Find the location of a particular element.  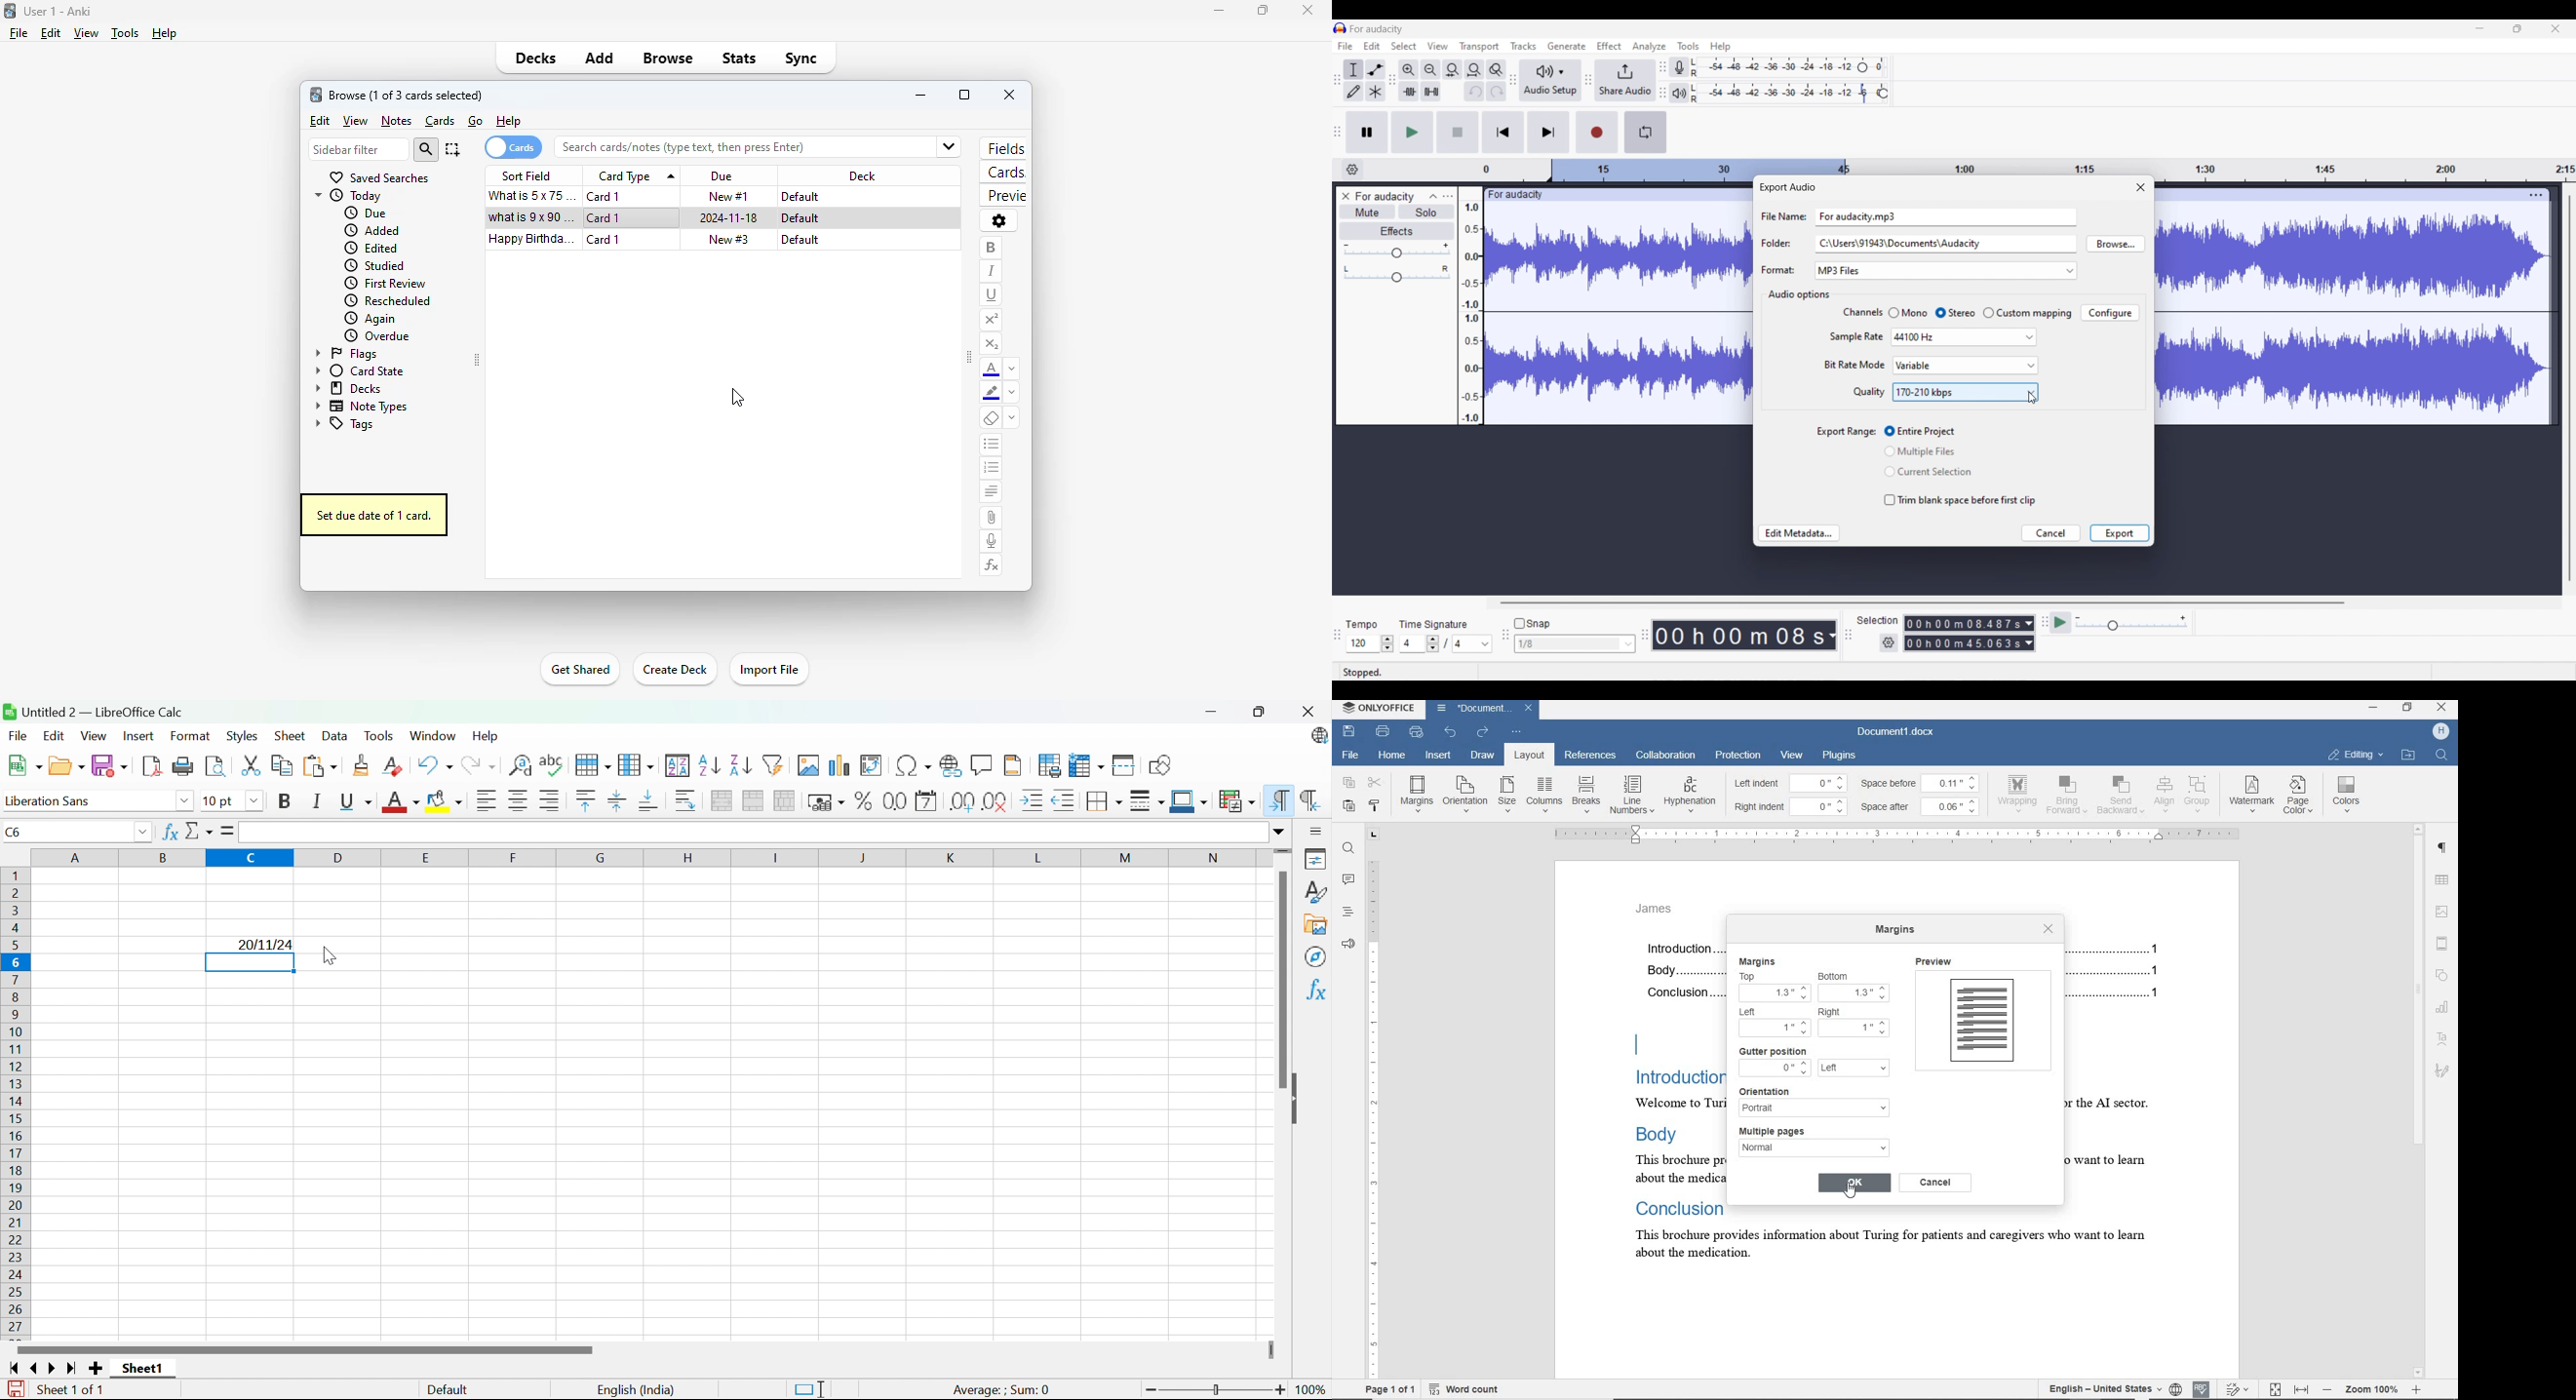

Track name is located at coordinates (1386, 196).